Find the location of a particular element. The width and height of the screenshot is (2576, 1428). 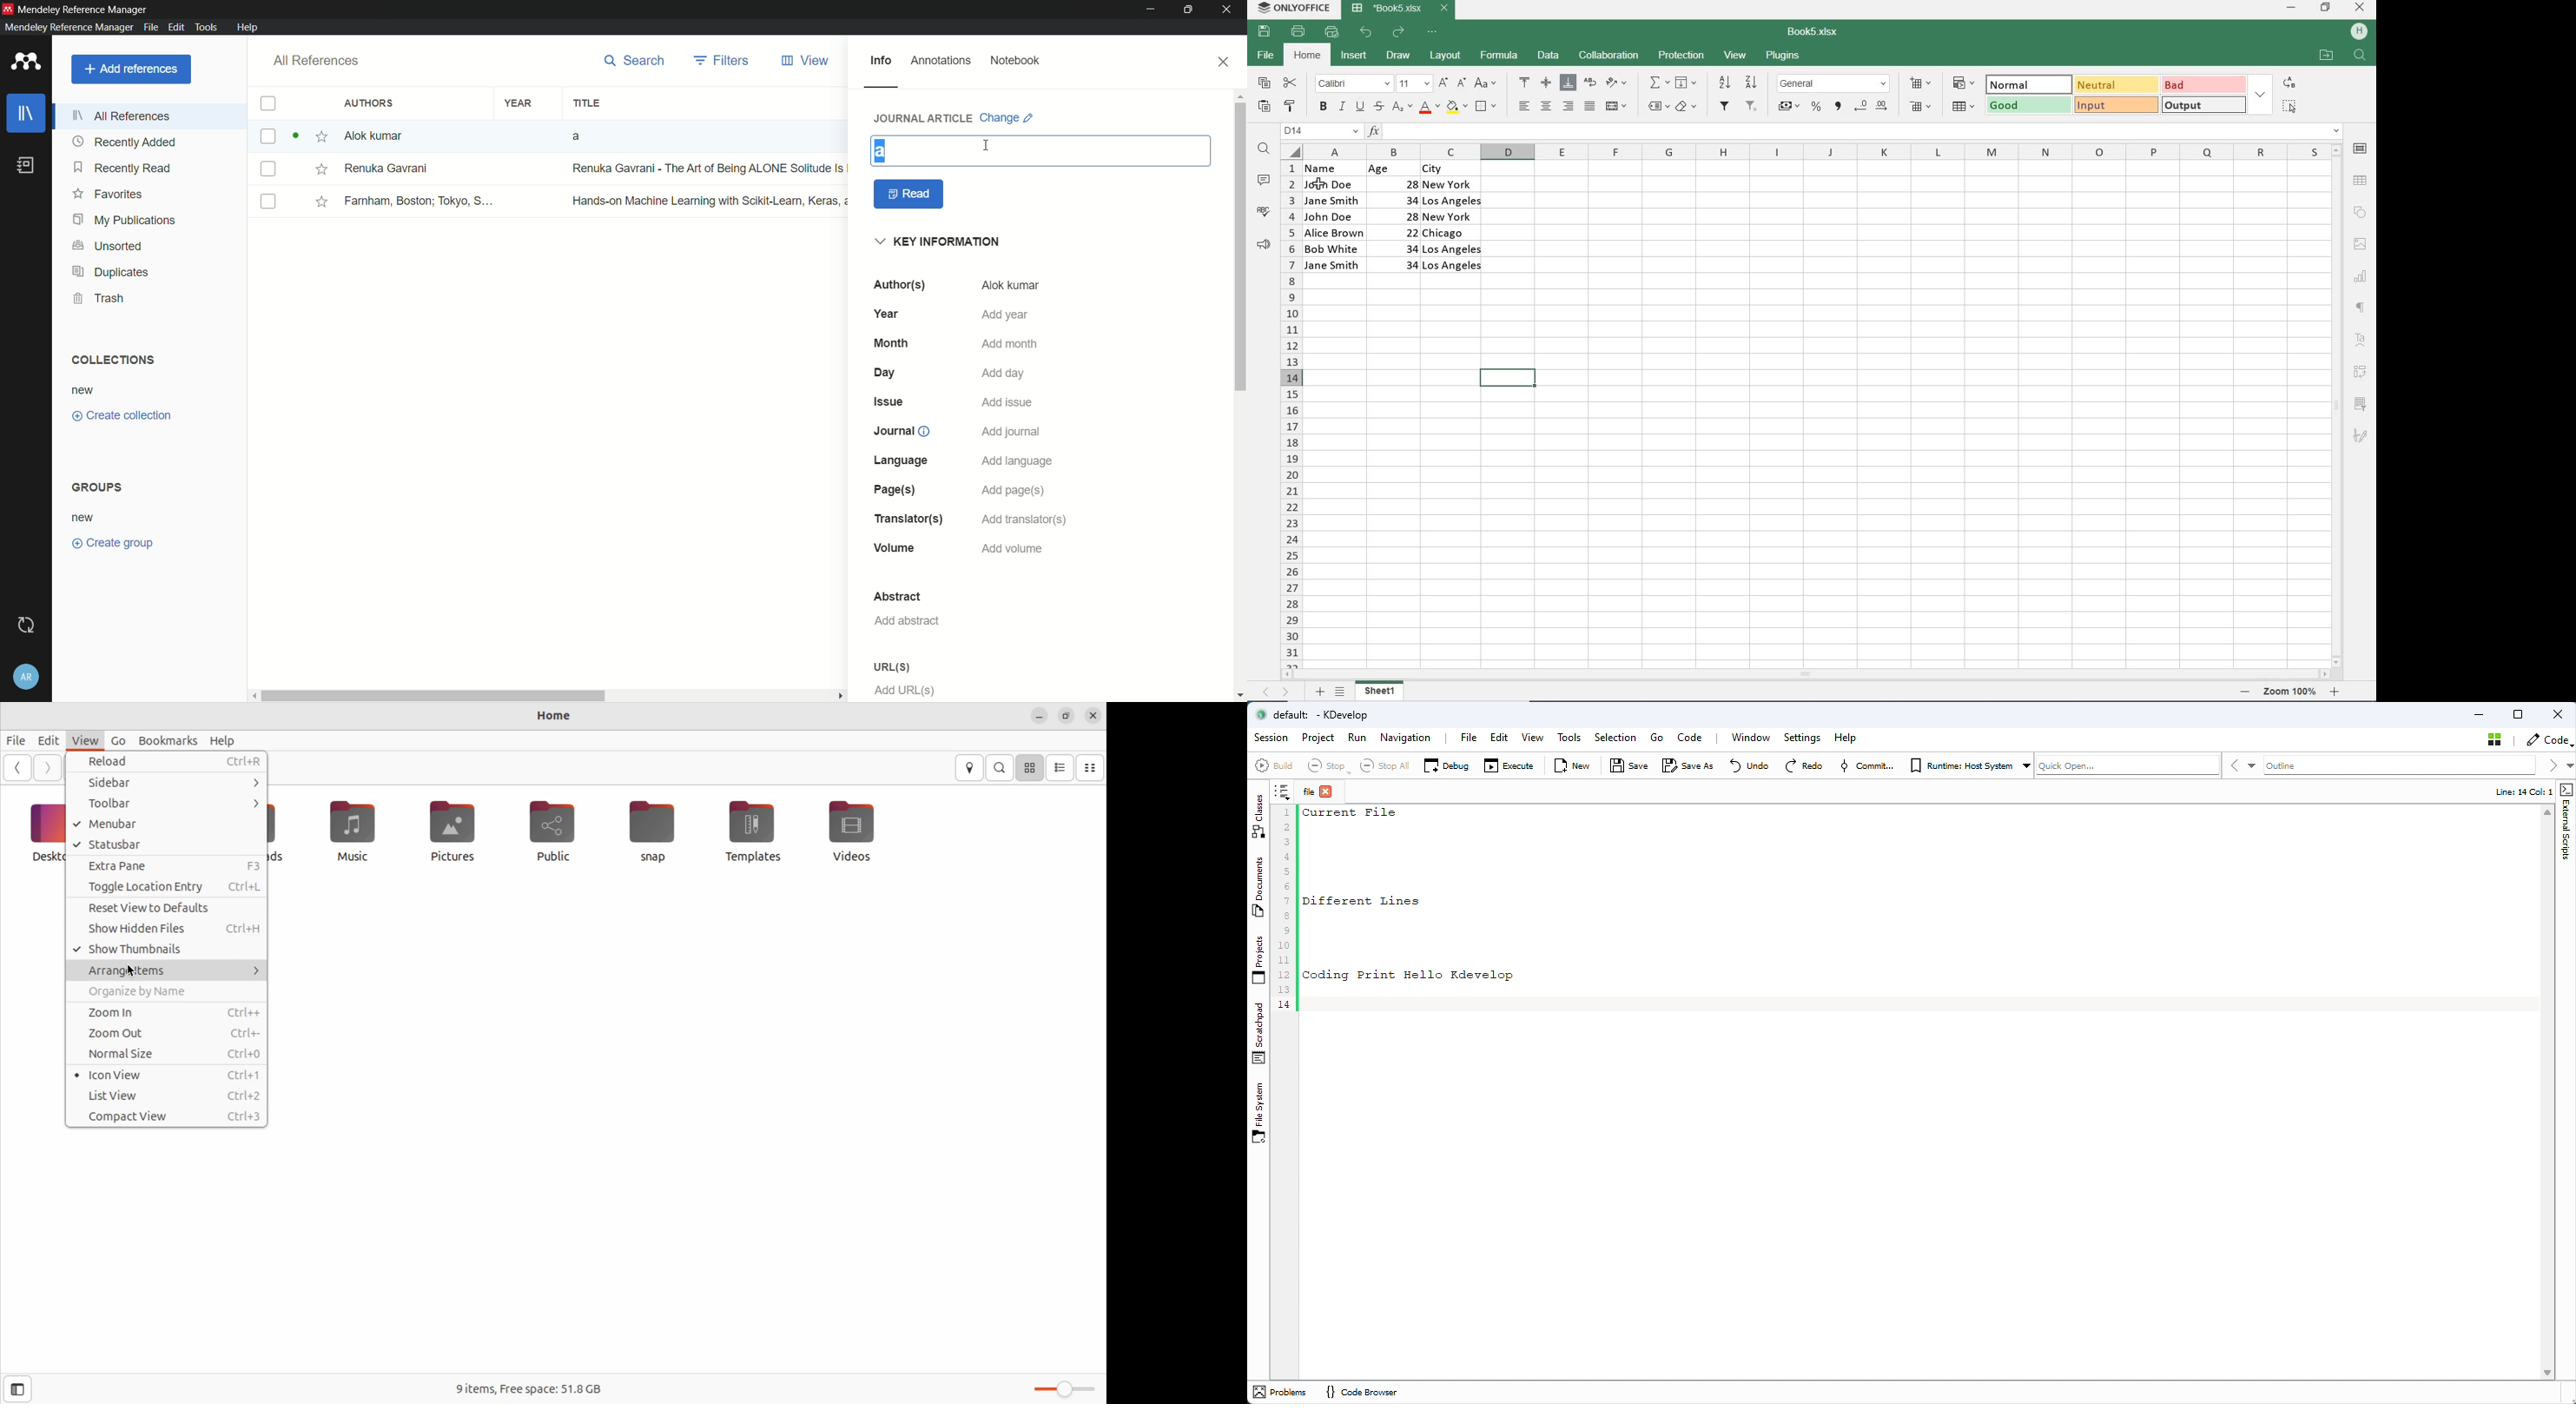

BAD is located at coordinates (2202, 84).